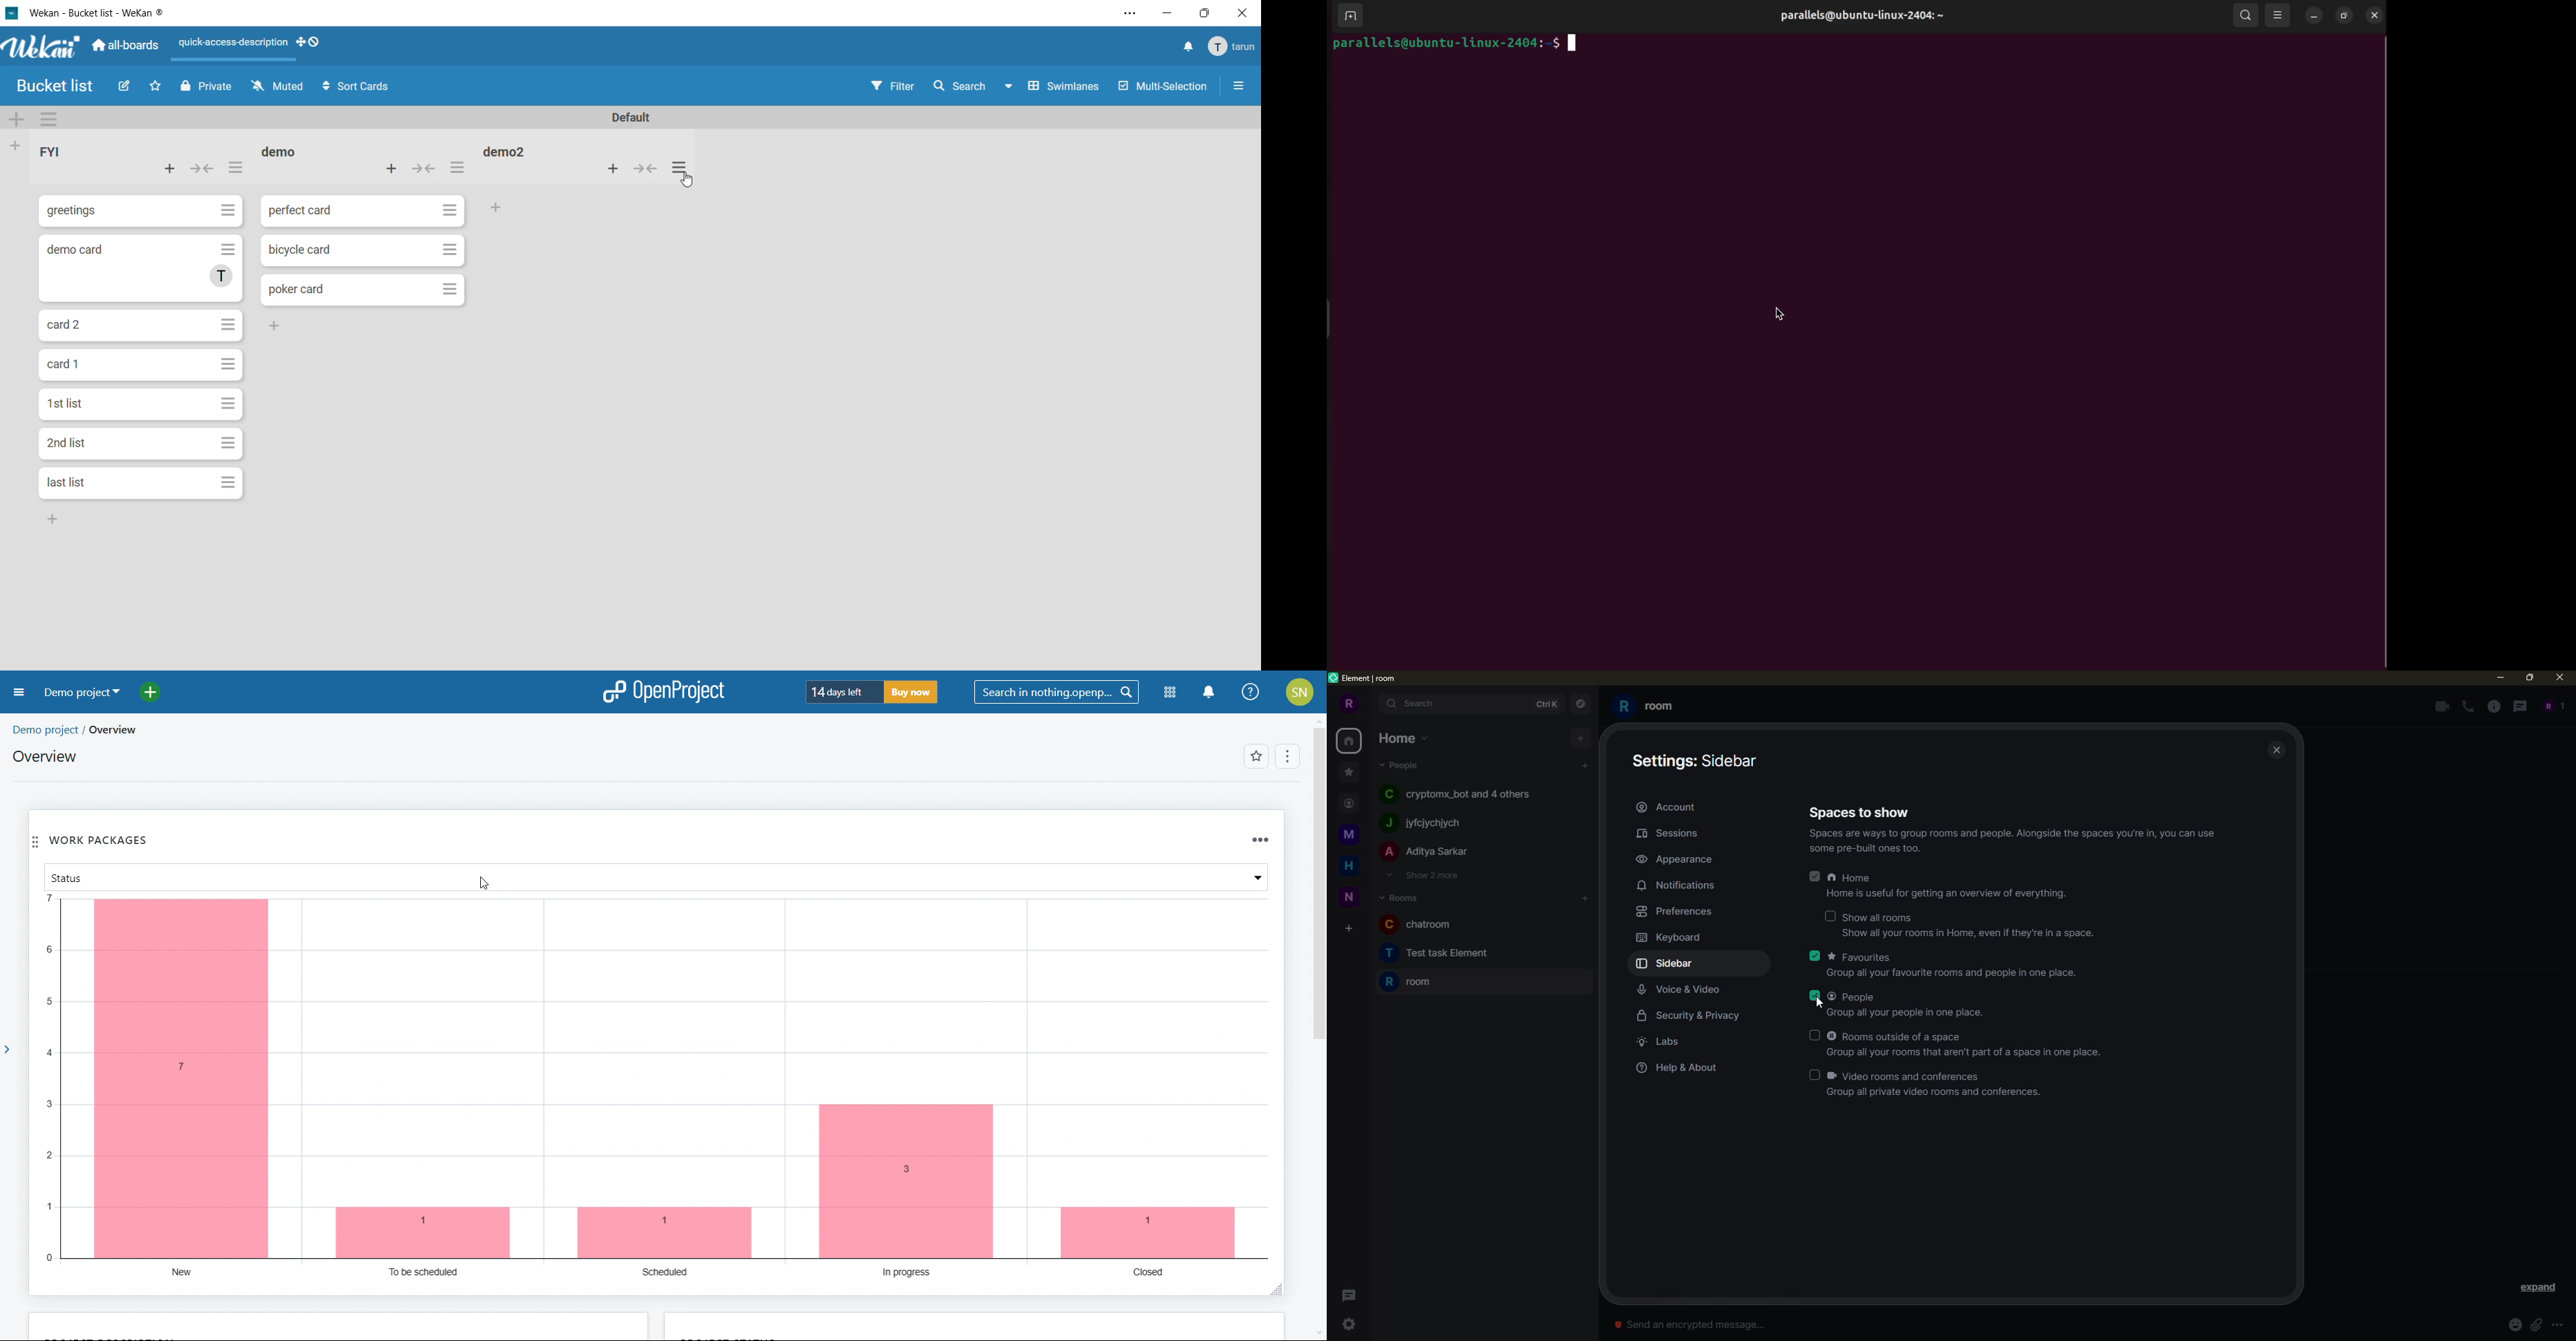 The width and height of the screenshot is (2576, 1344). I want to click on minimize, so click(1163, 13).